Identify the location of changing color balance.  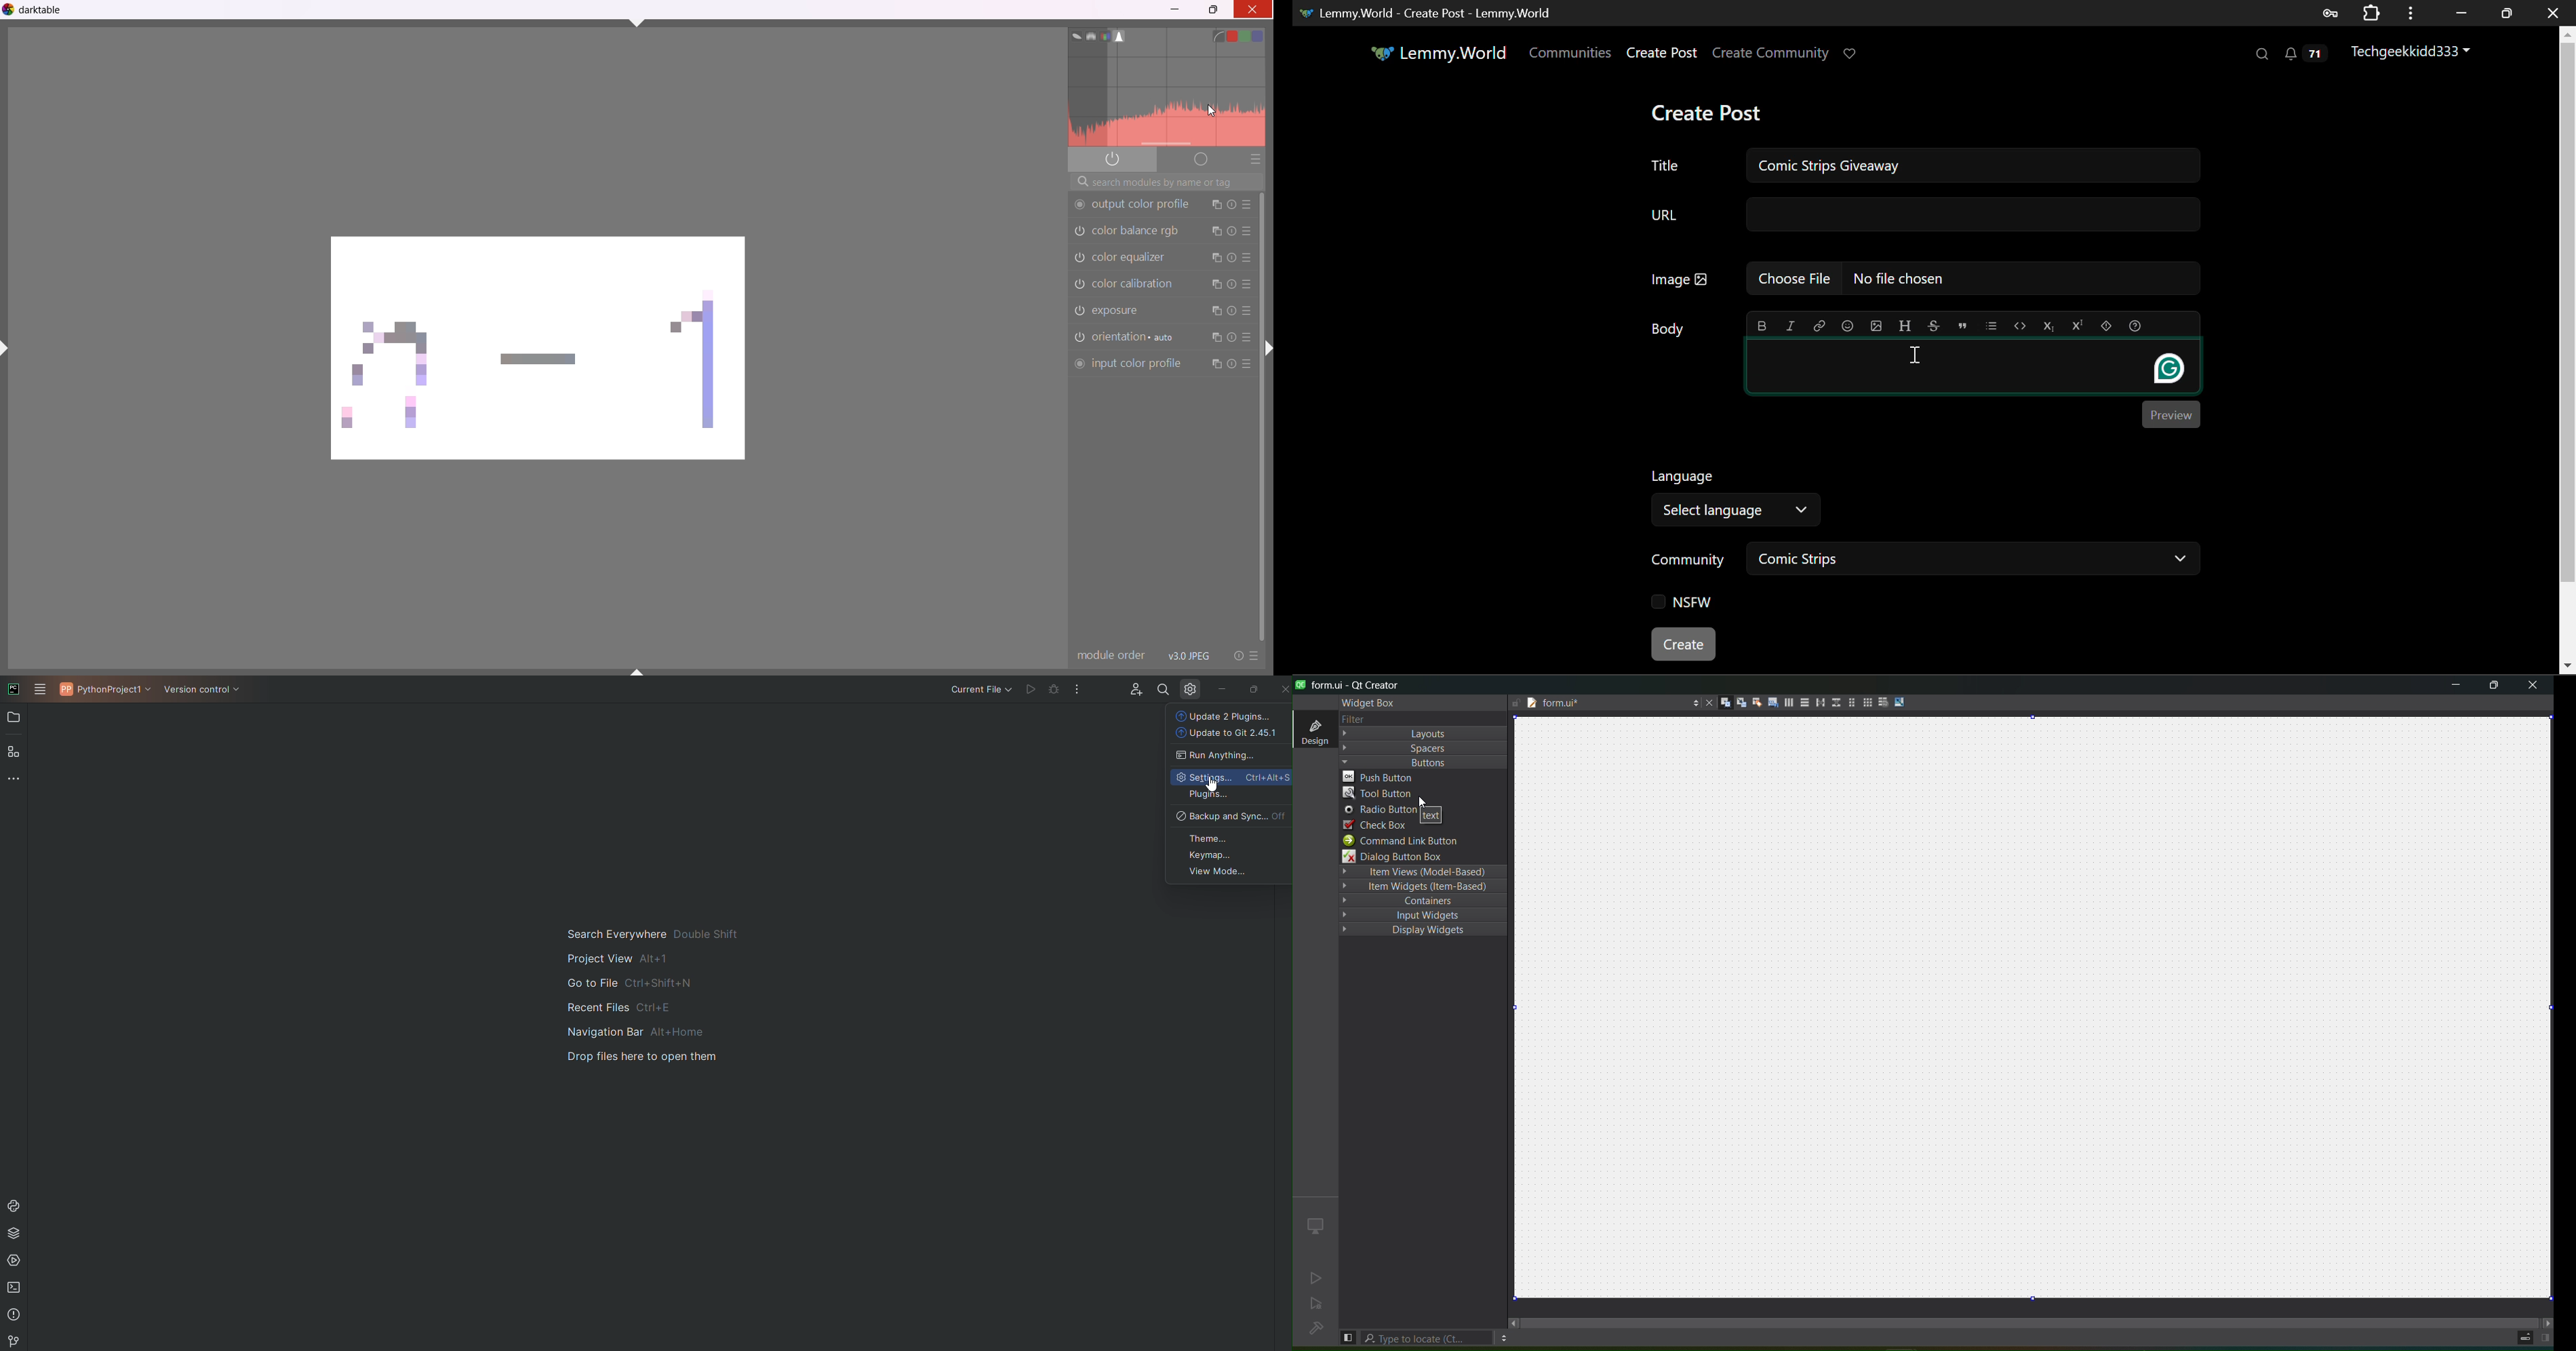
(541, 351).